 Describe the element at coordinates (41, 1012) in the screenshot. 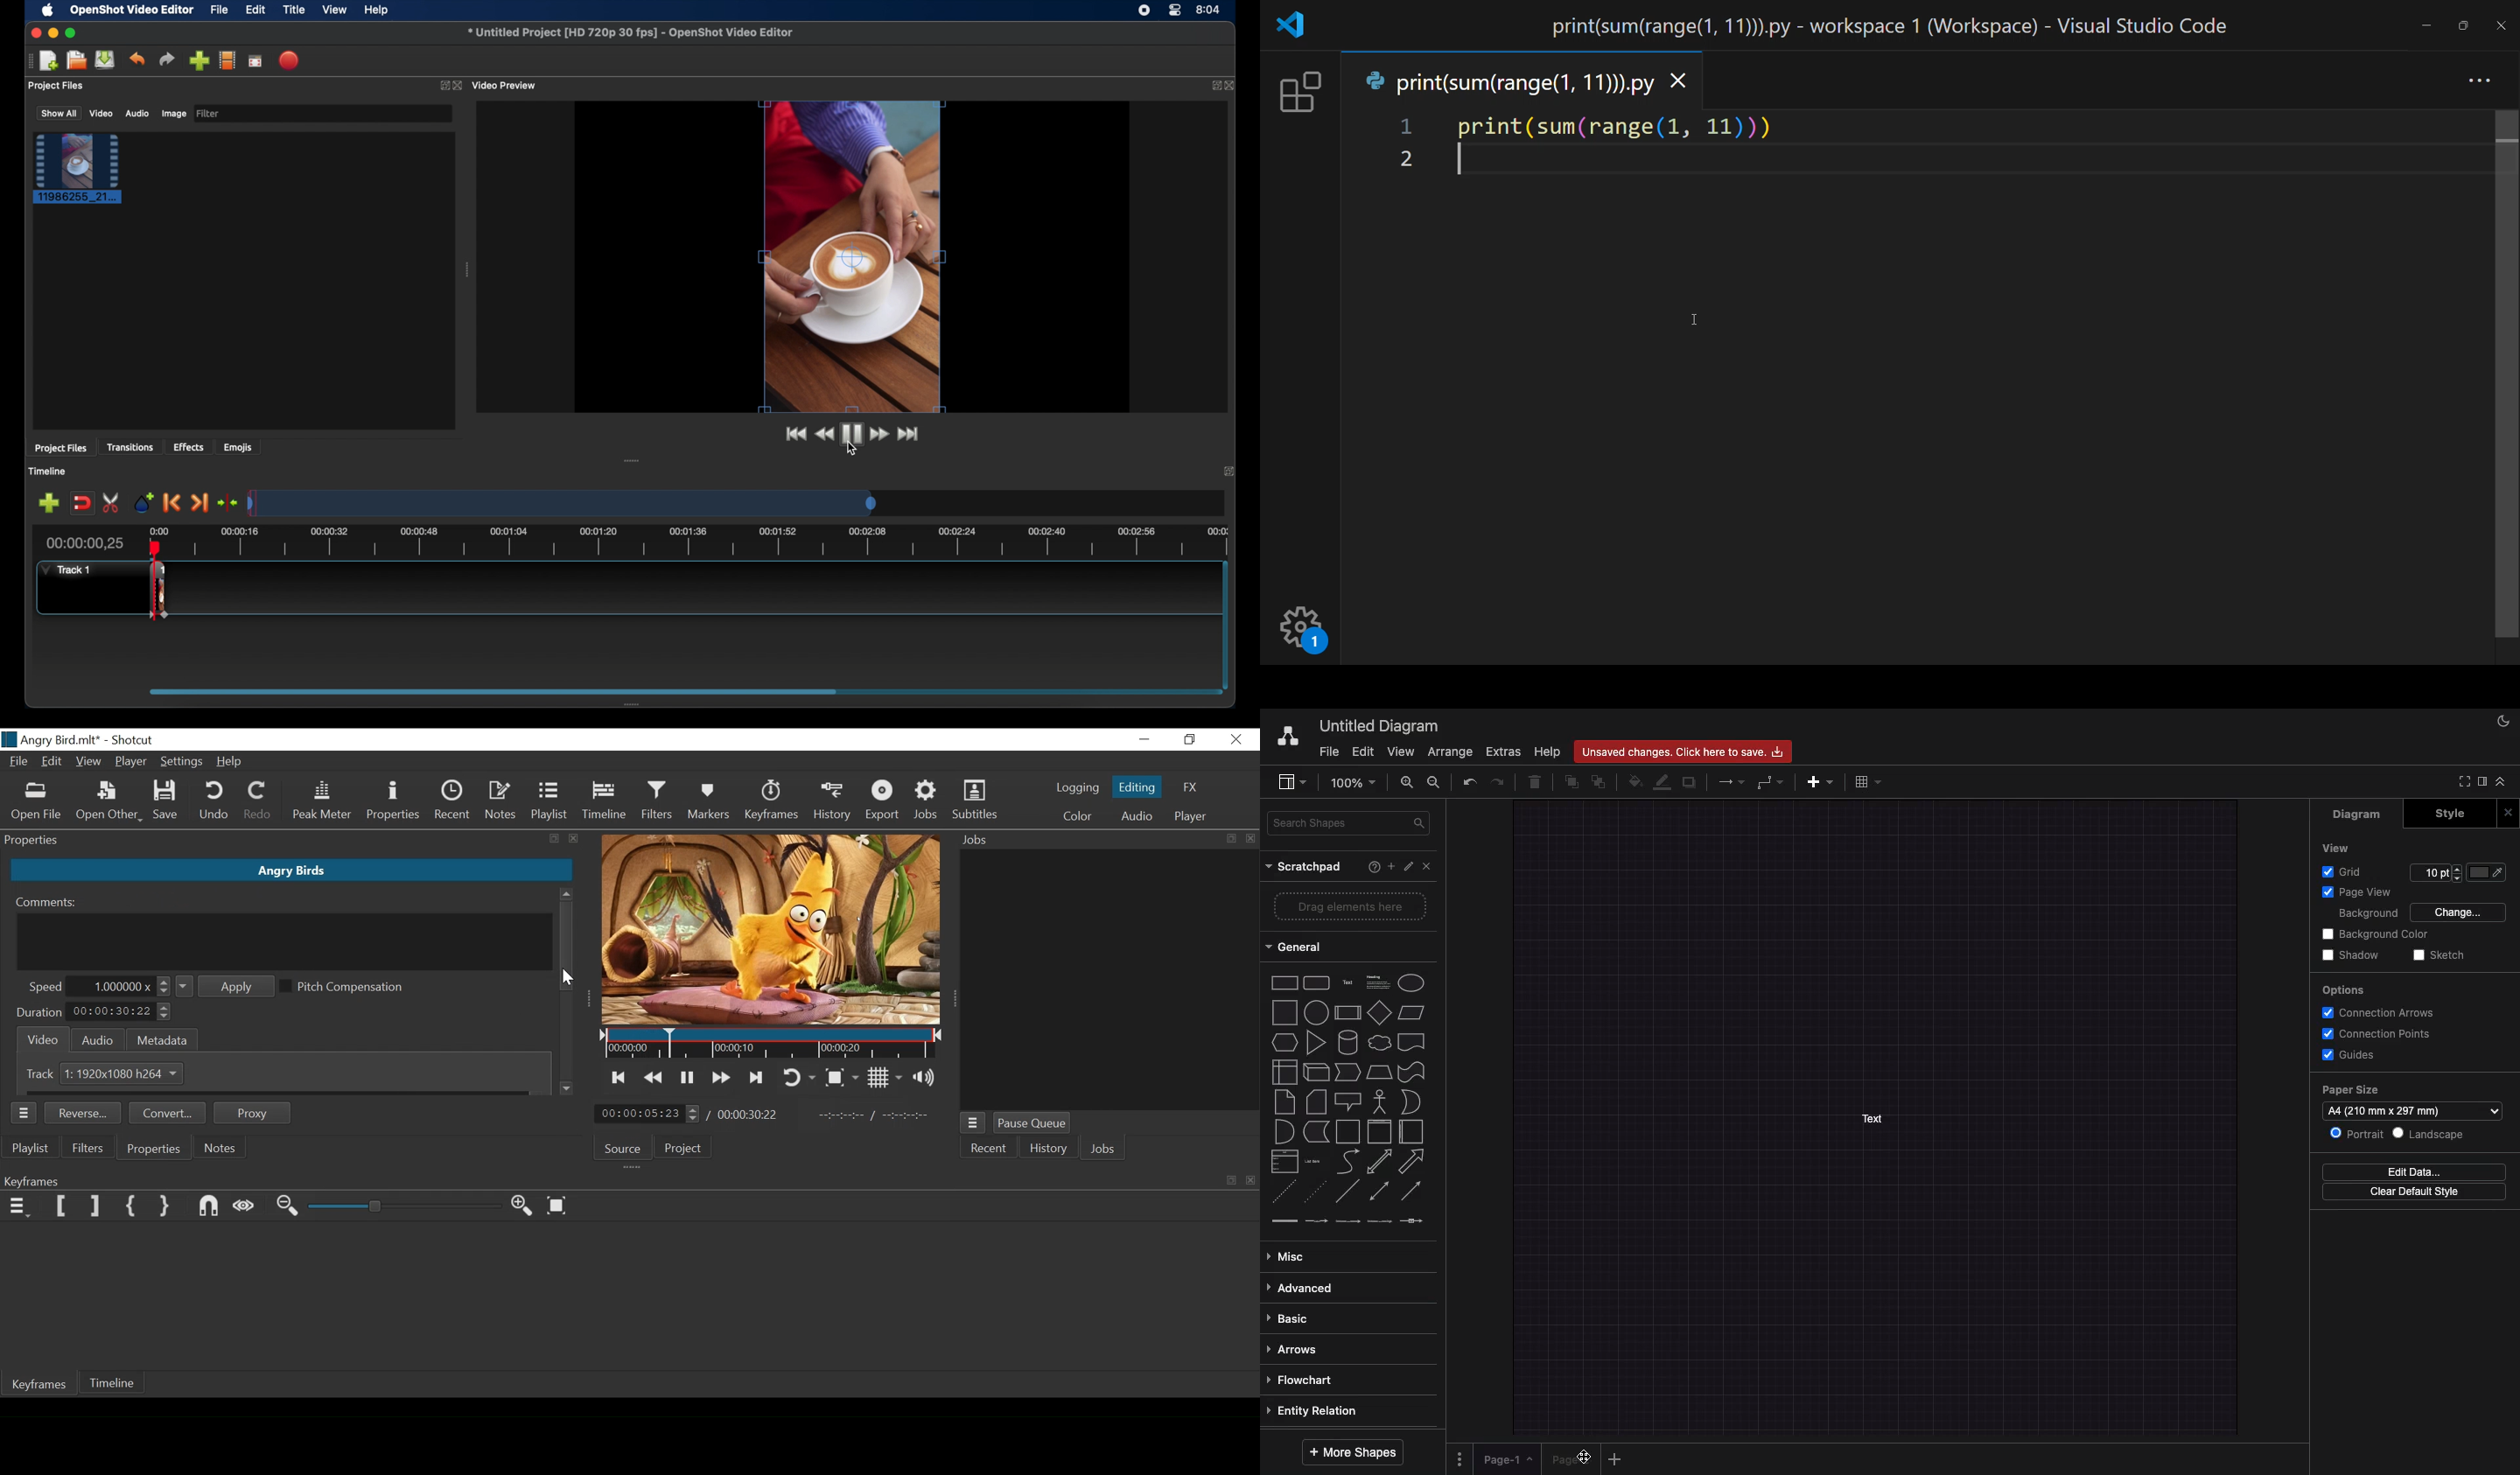

I see `Duration` at that location.